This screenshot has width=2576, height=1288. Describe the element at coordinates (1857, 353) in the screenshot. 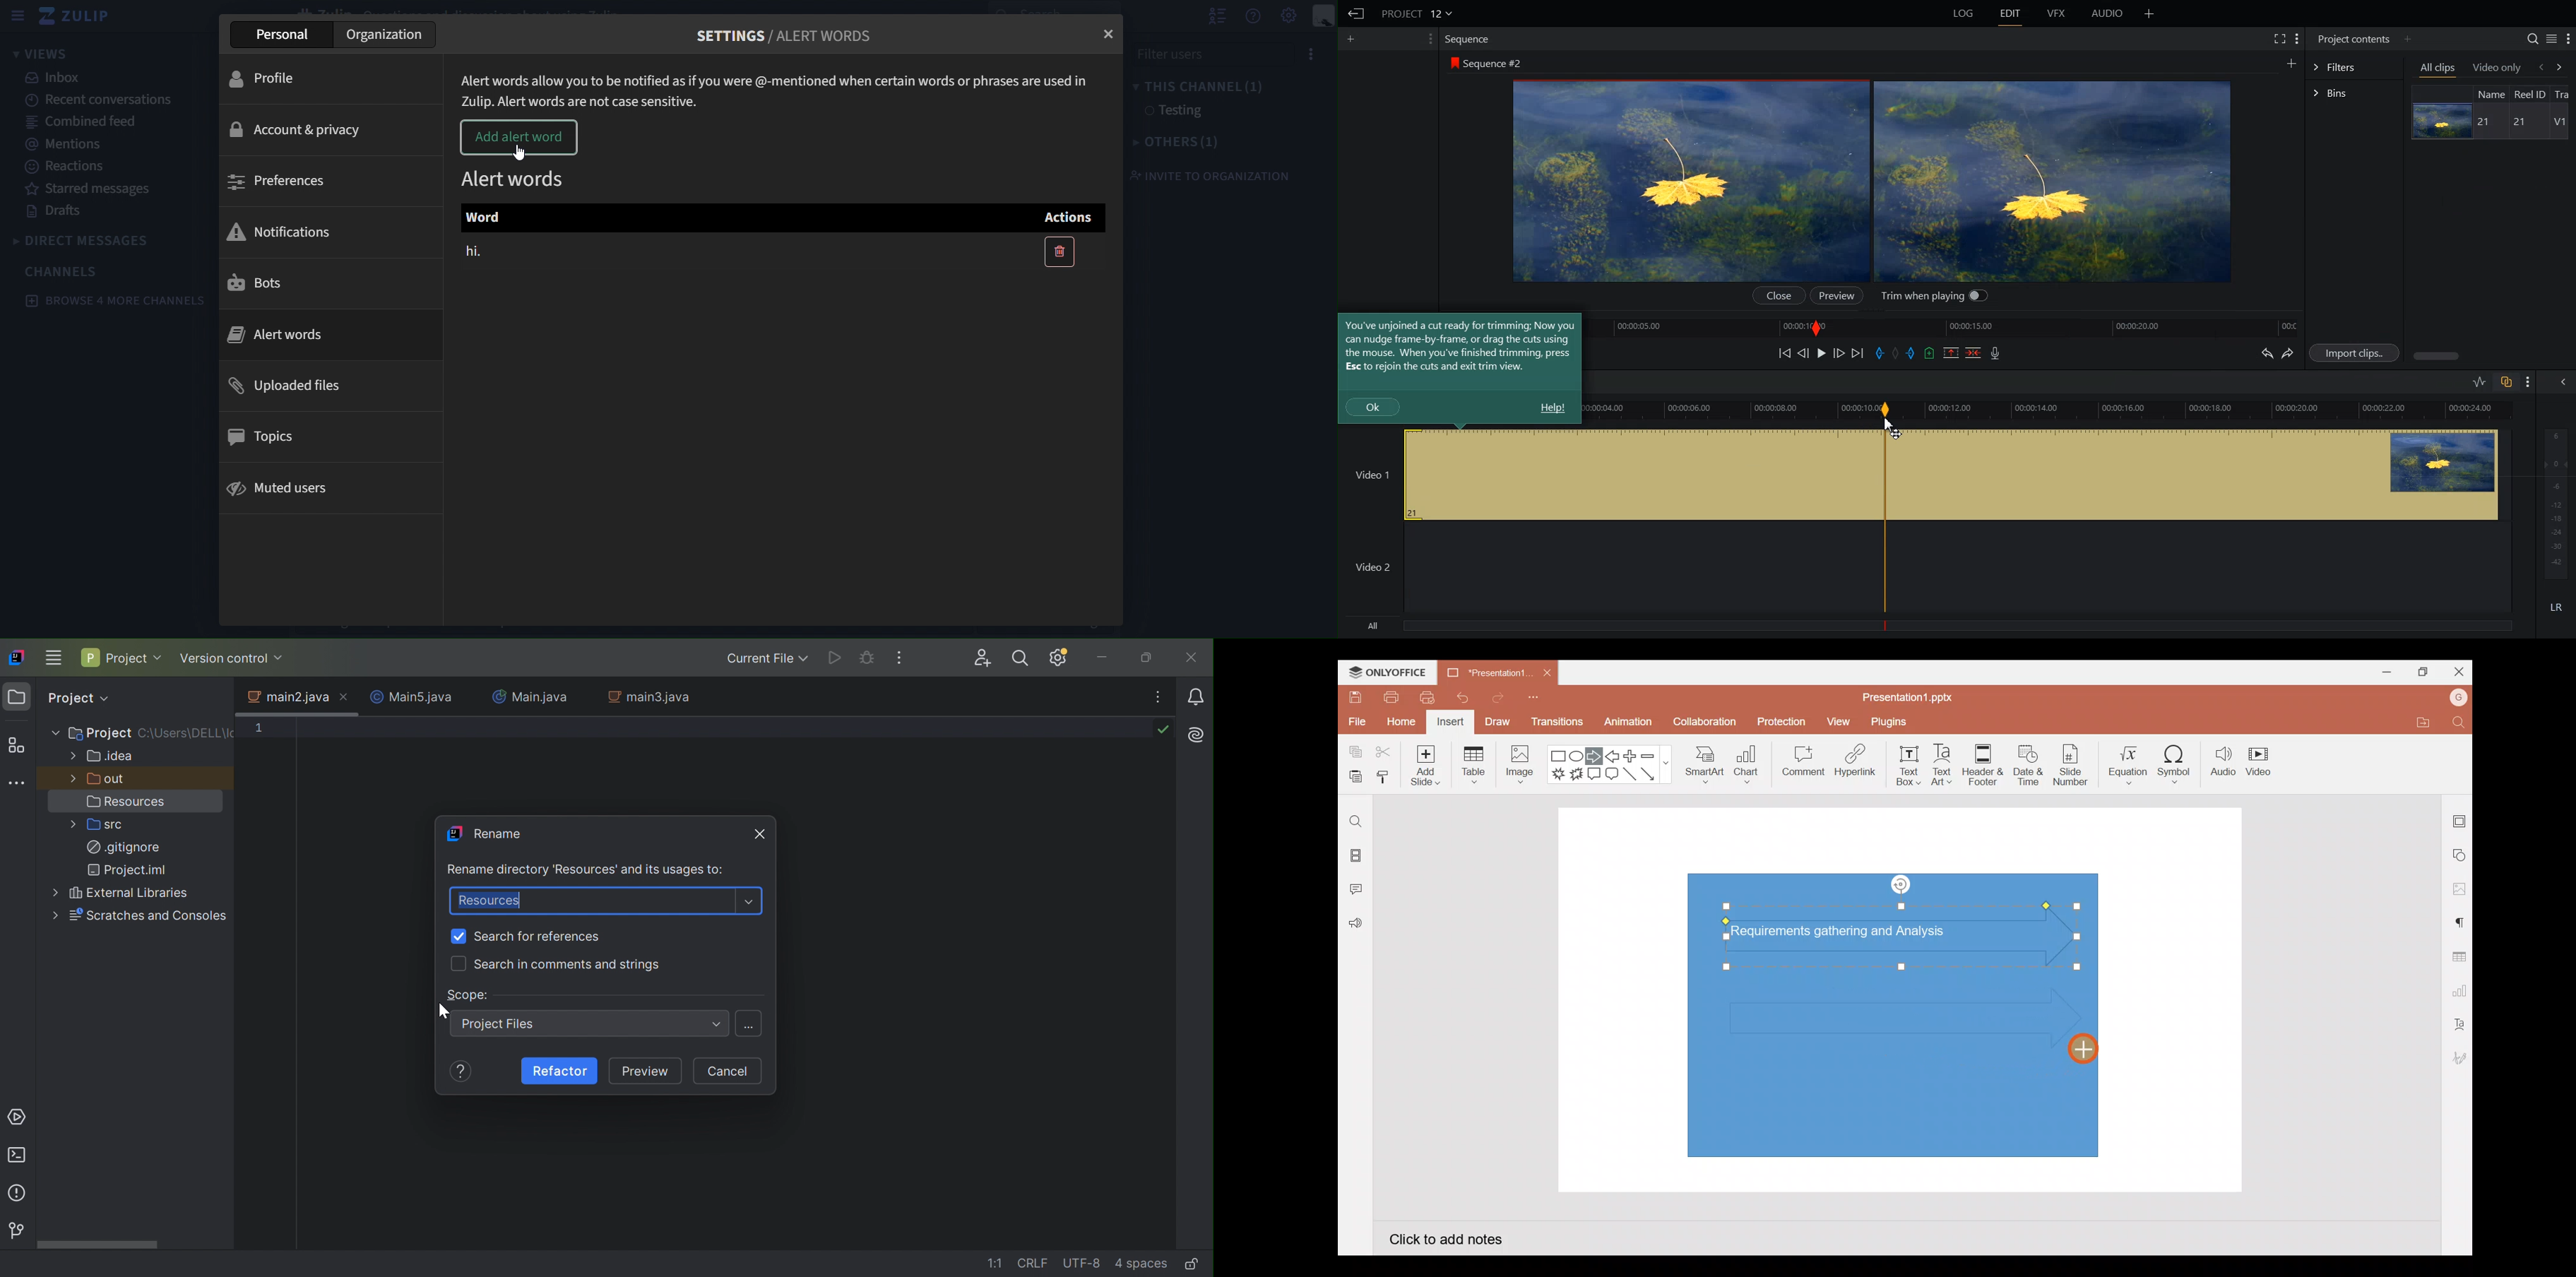

I see `Move Forward` at that location.